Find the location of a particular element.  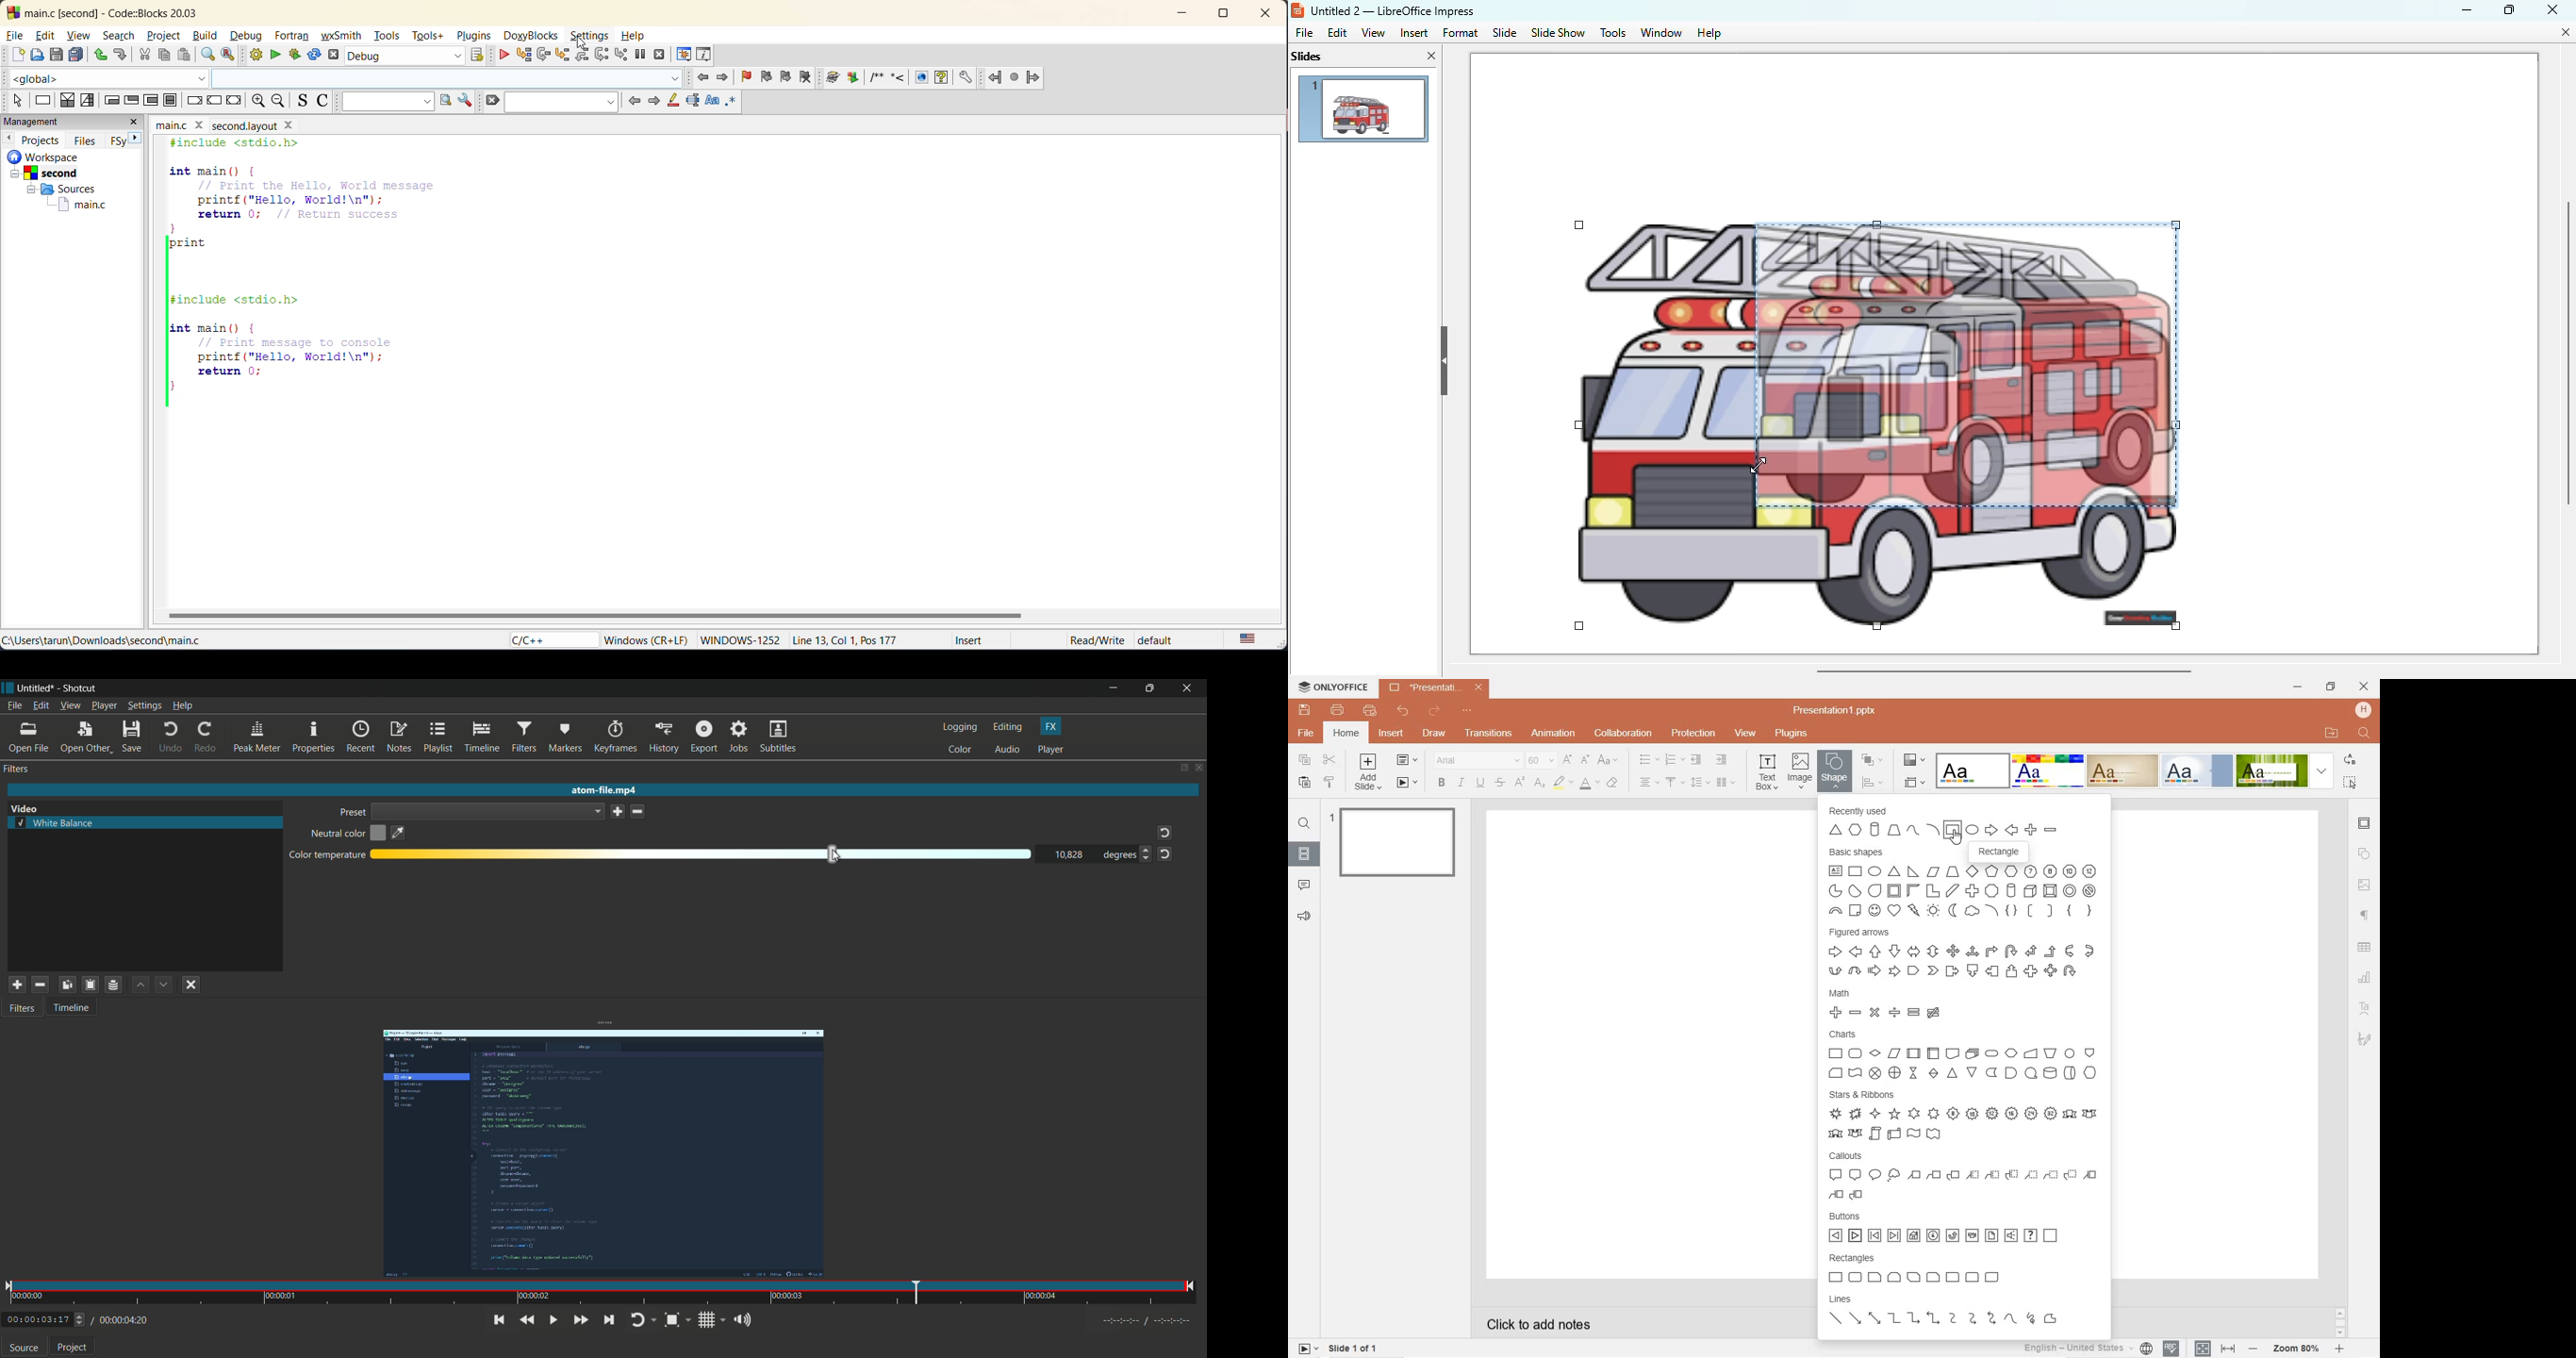

collaboration is located at coordinates (1624, 733).